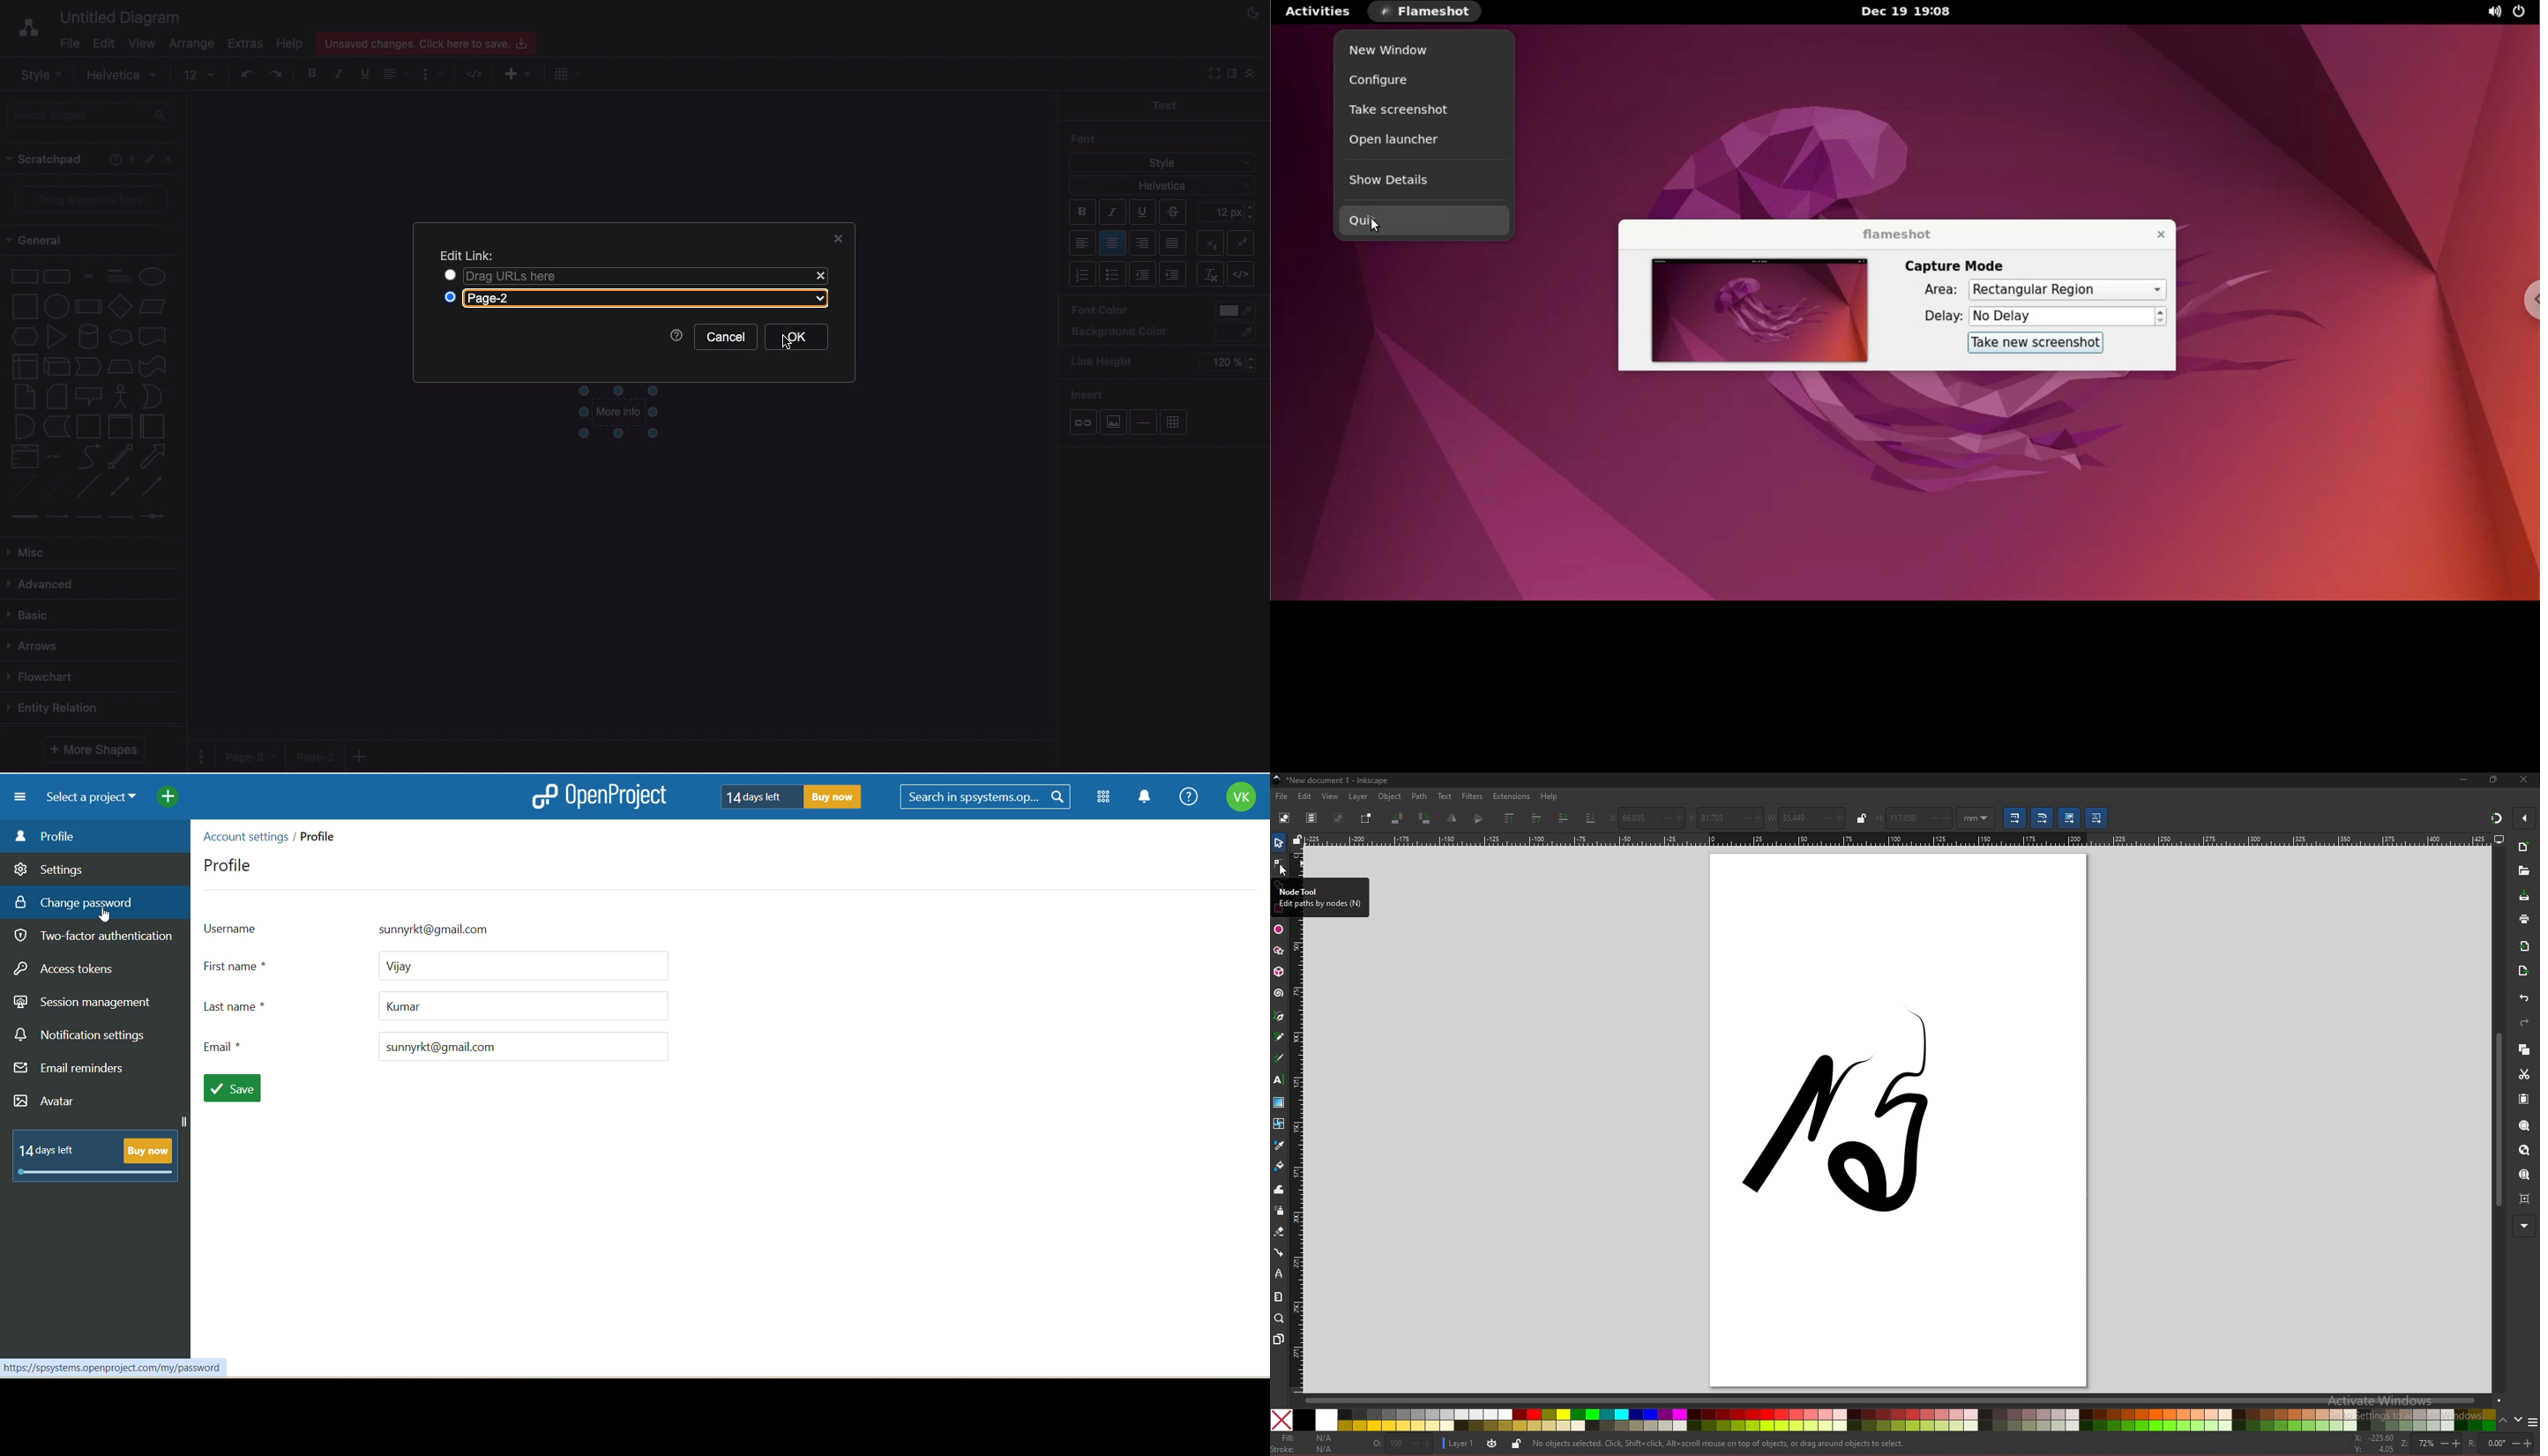 This screenshot has width=2548, height=1456. What do you see at coordinates (91, 116) in the screenshot?
I see `Search shapes` at bounding box center [91, 116].